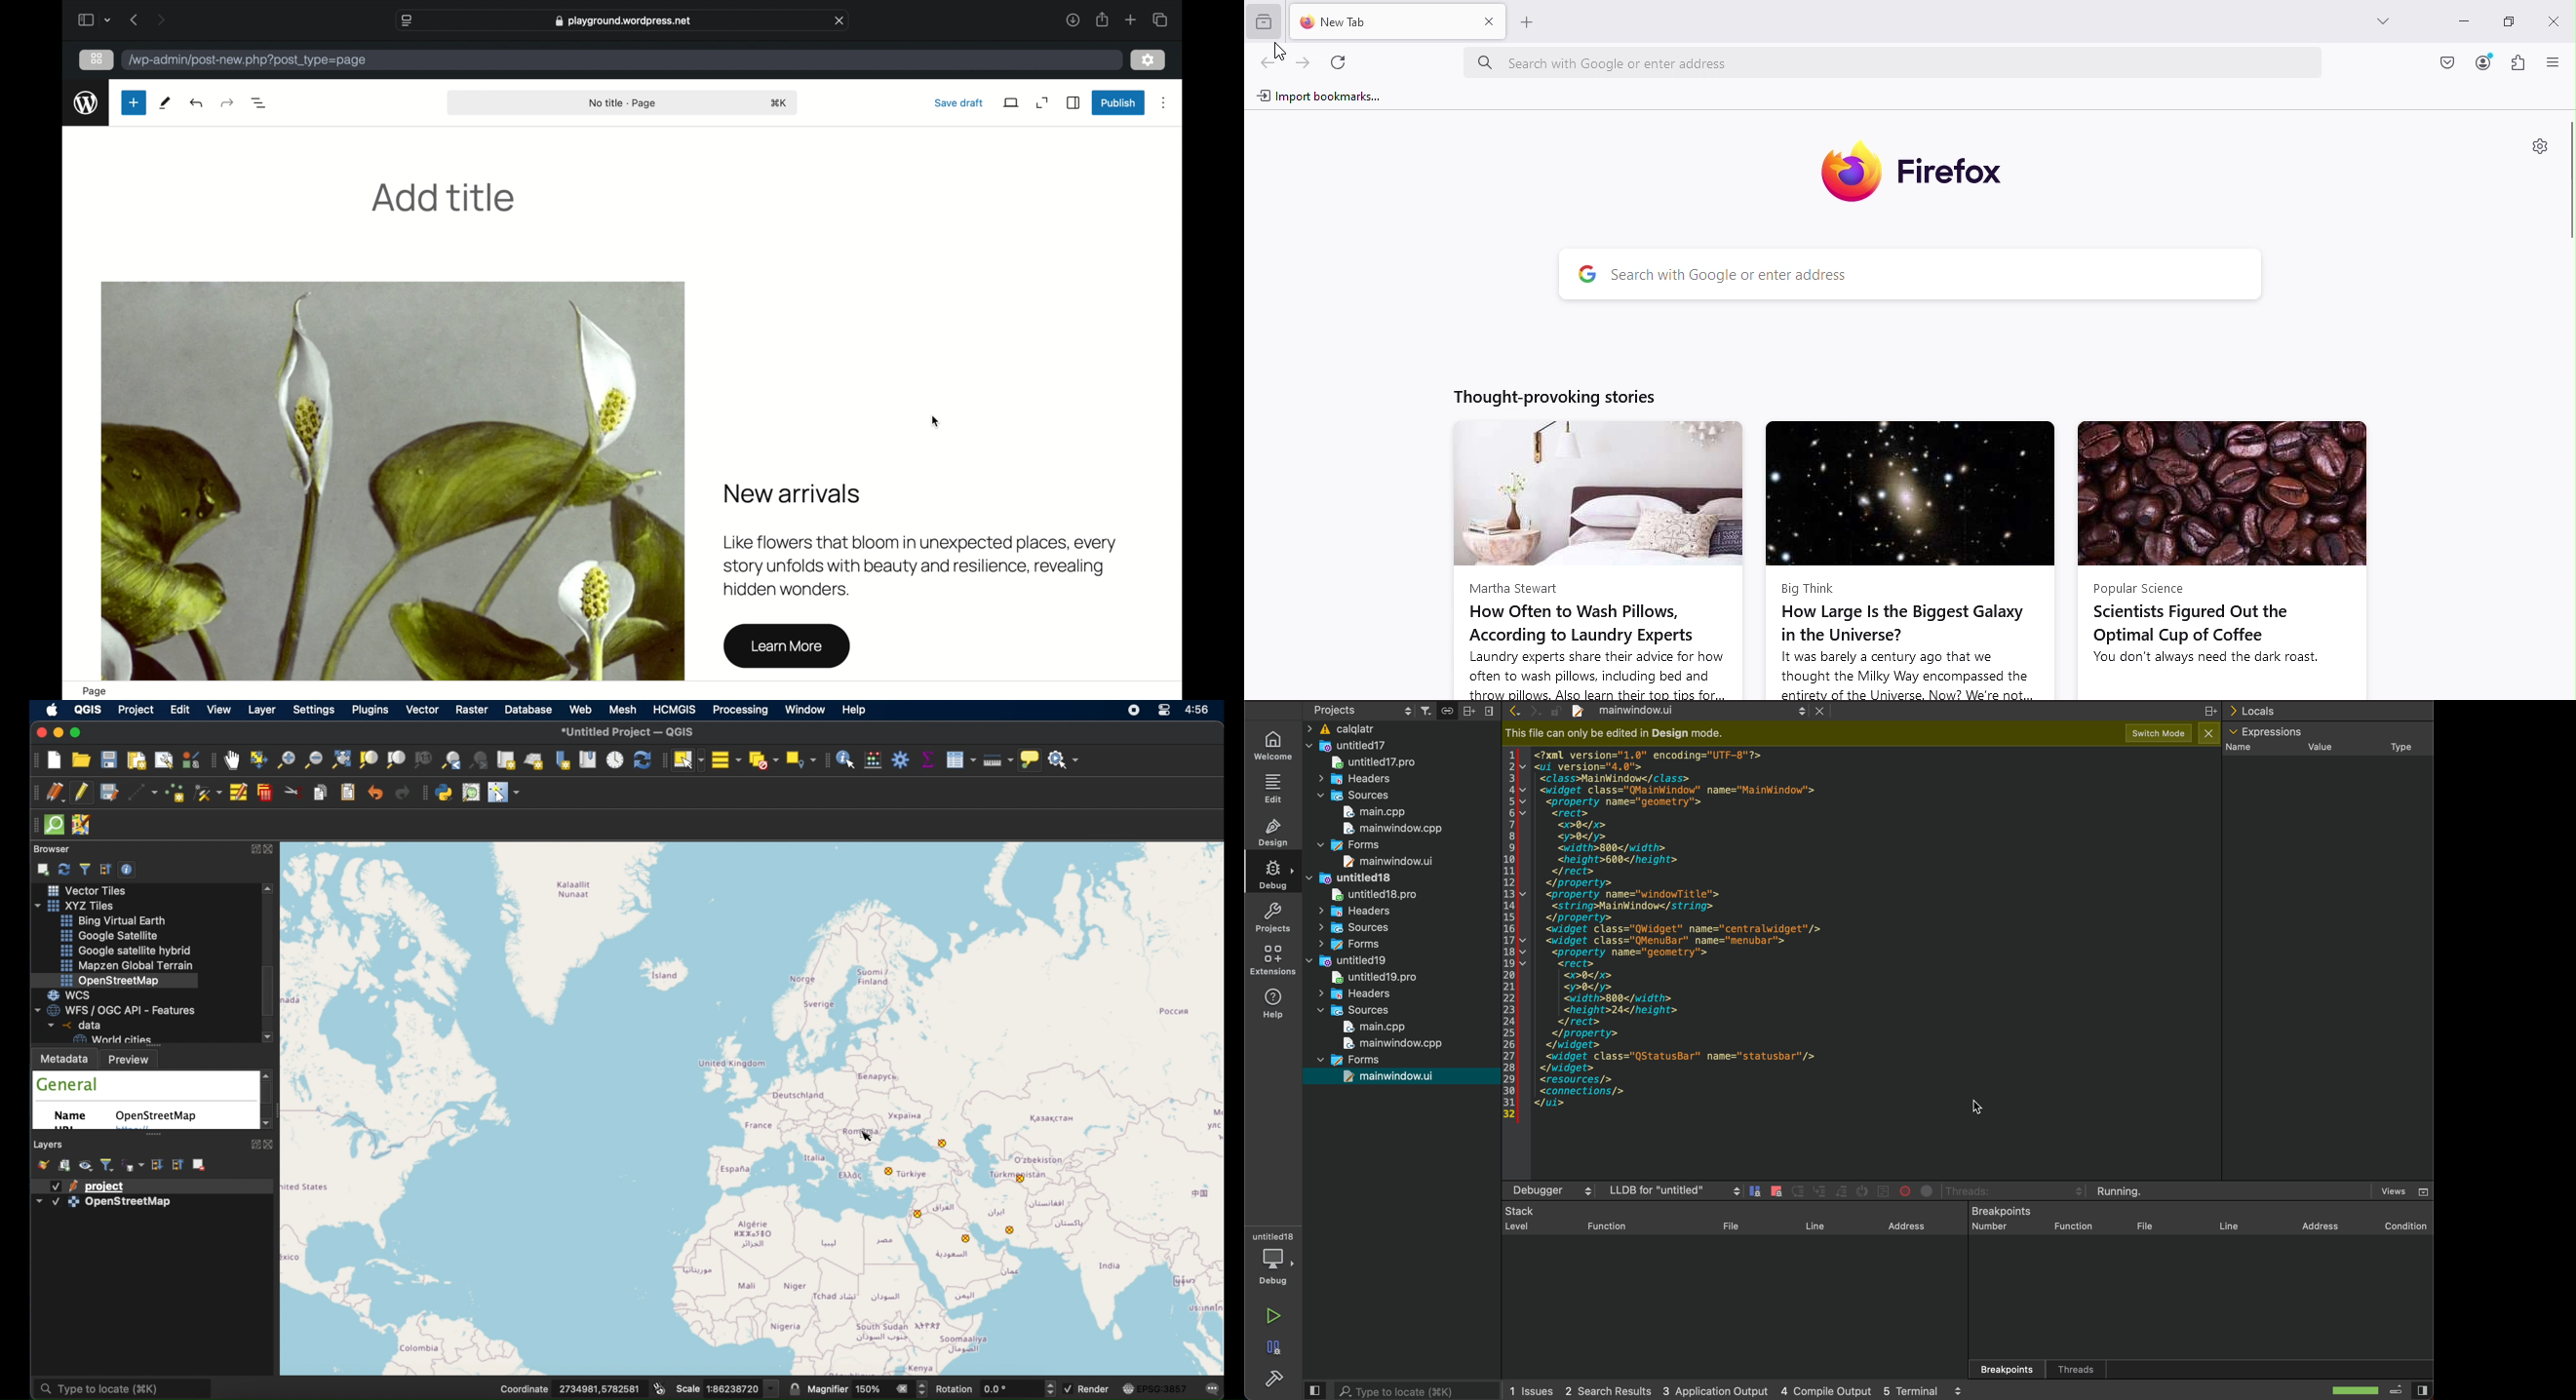 The width and height of the screenshot is (2576, 1400). Describe the element at coordinates (1314, 1390) in the screenshot. I see `hide sidebar` at that location.